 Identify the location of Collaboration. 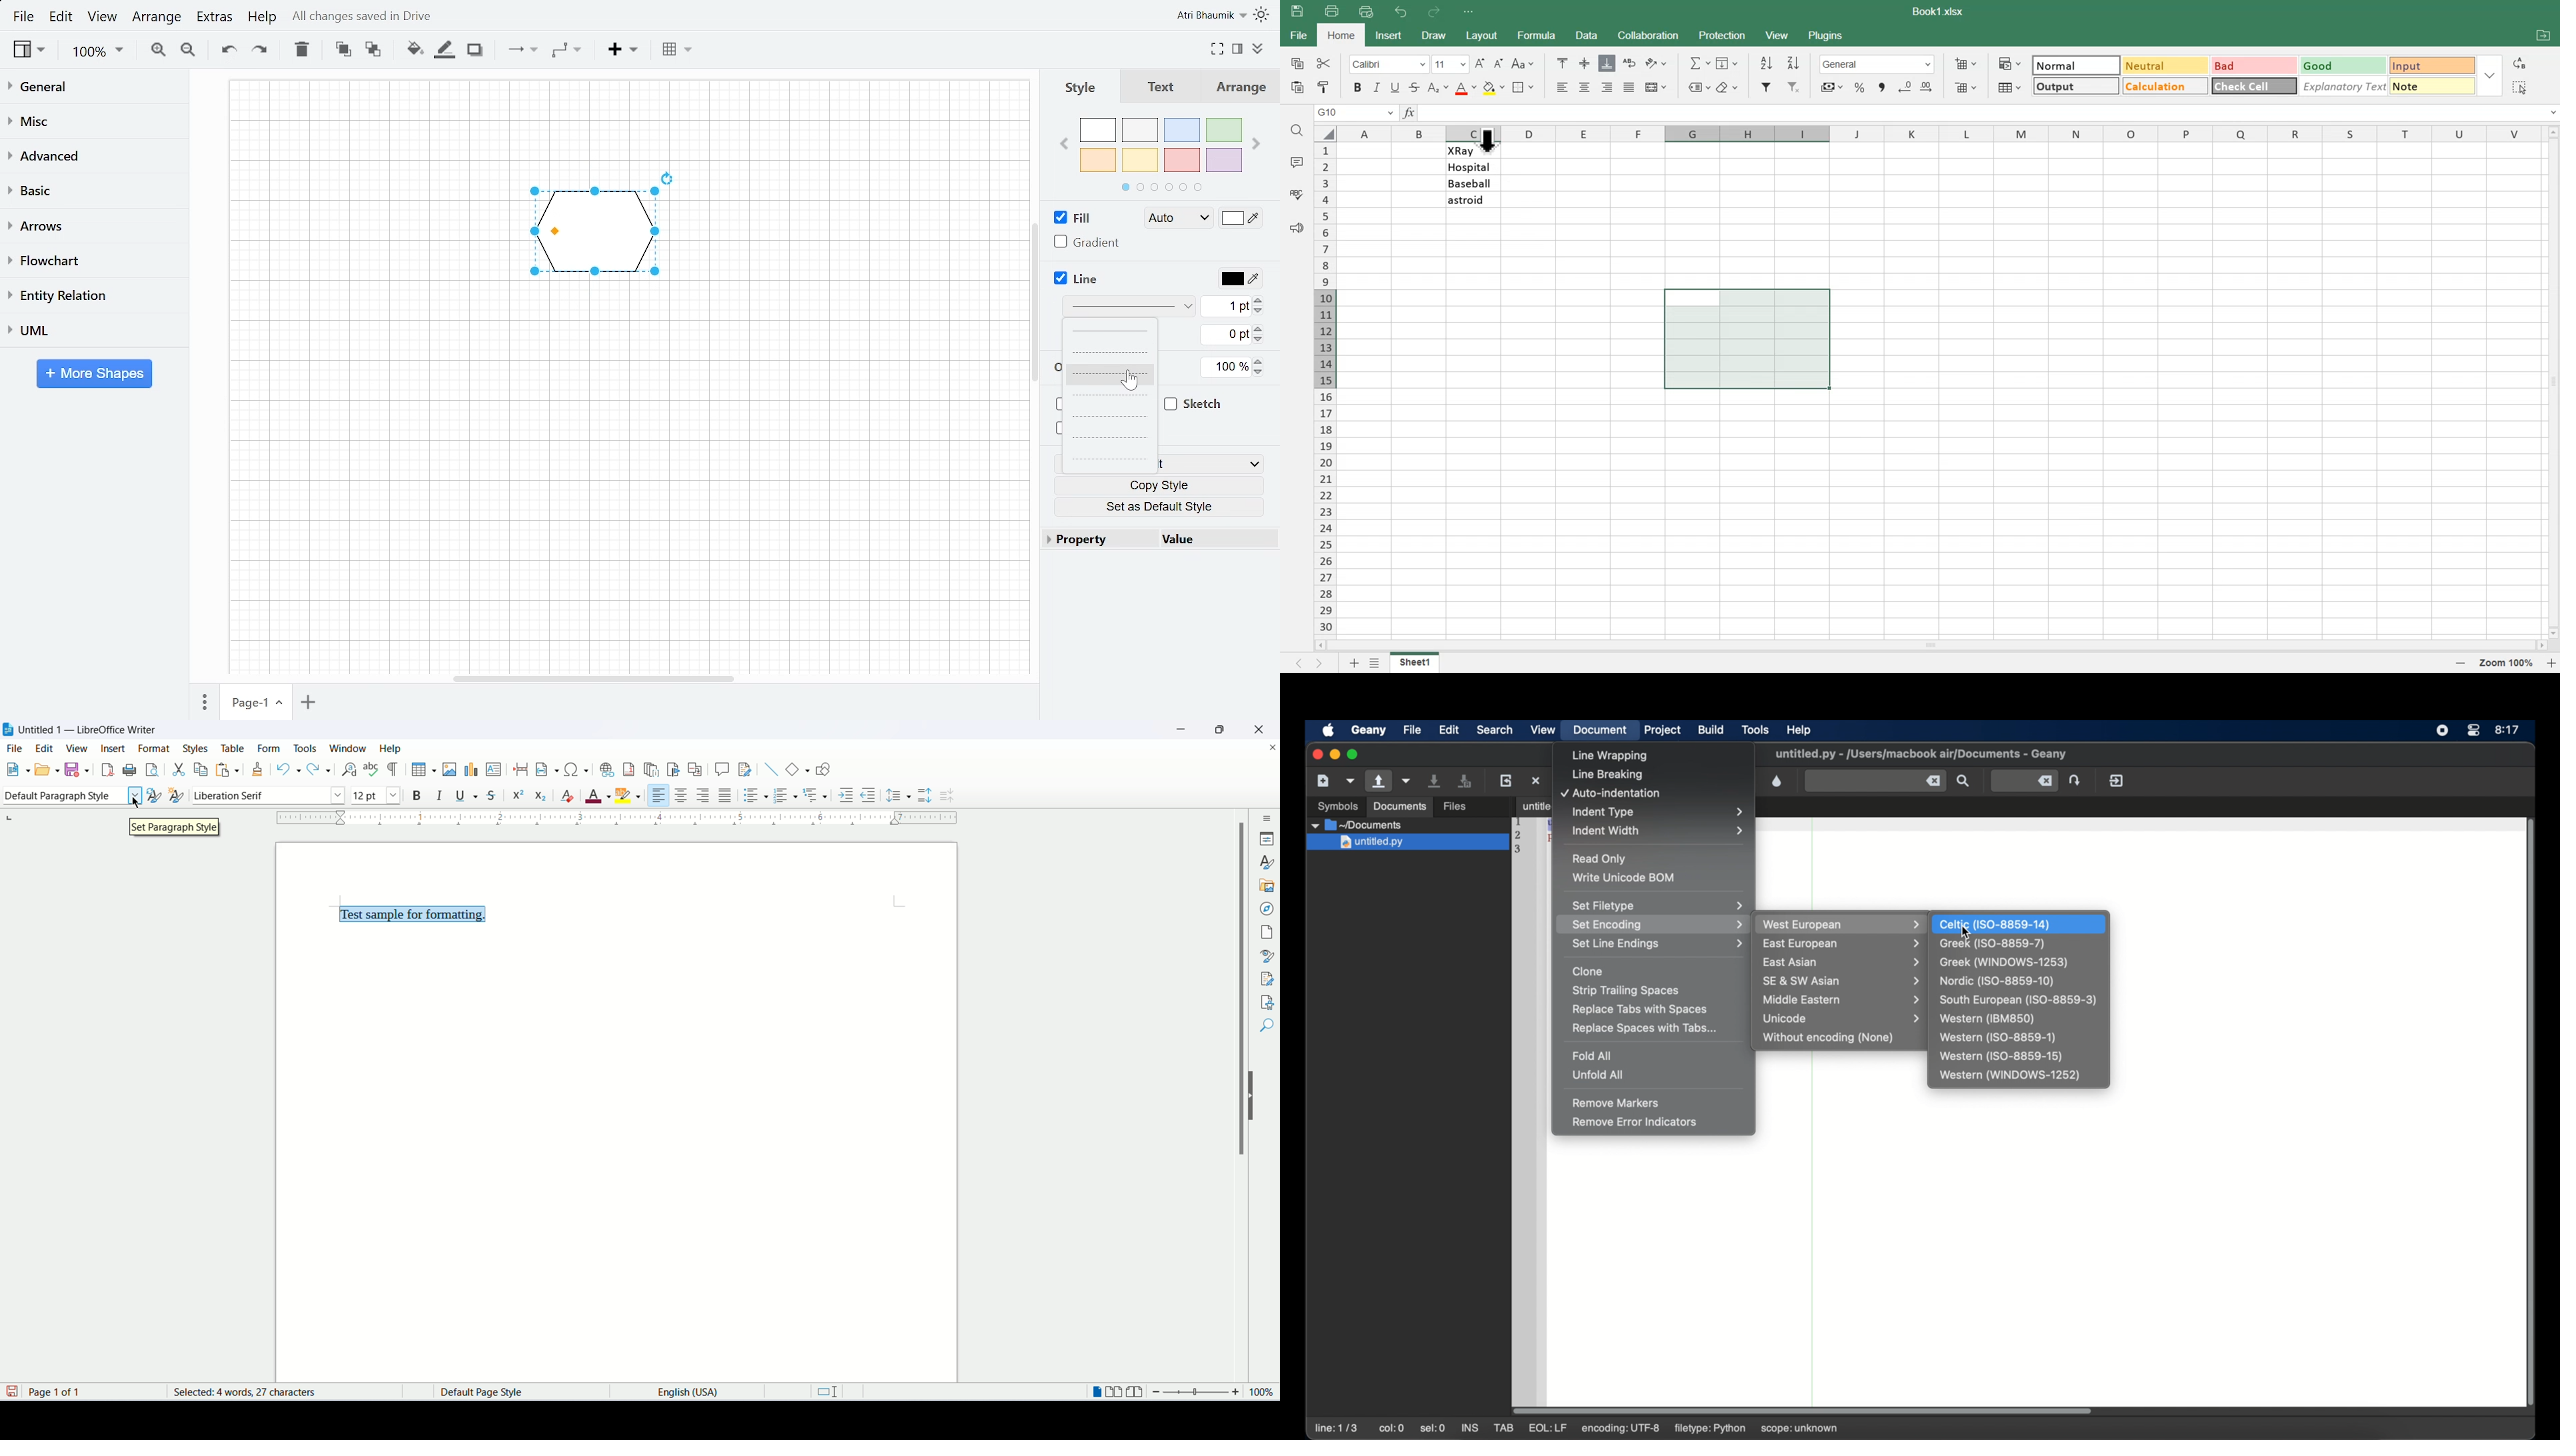
(1648, 35).